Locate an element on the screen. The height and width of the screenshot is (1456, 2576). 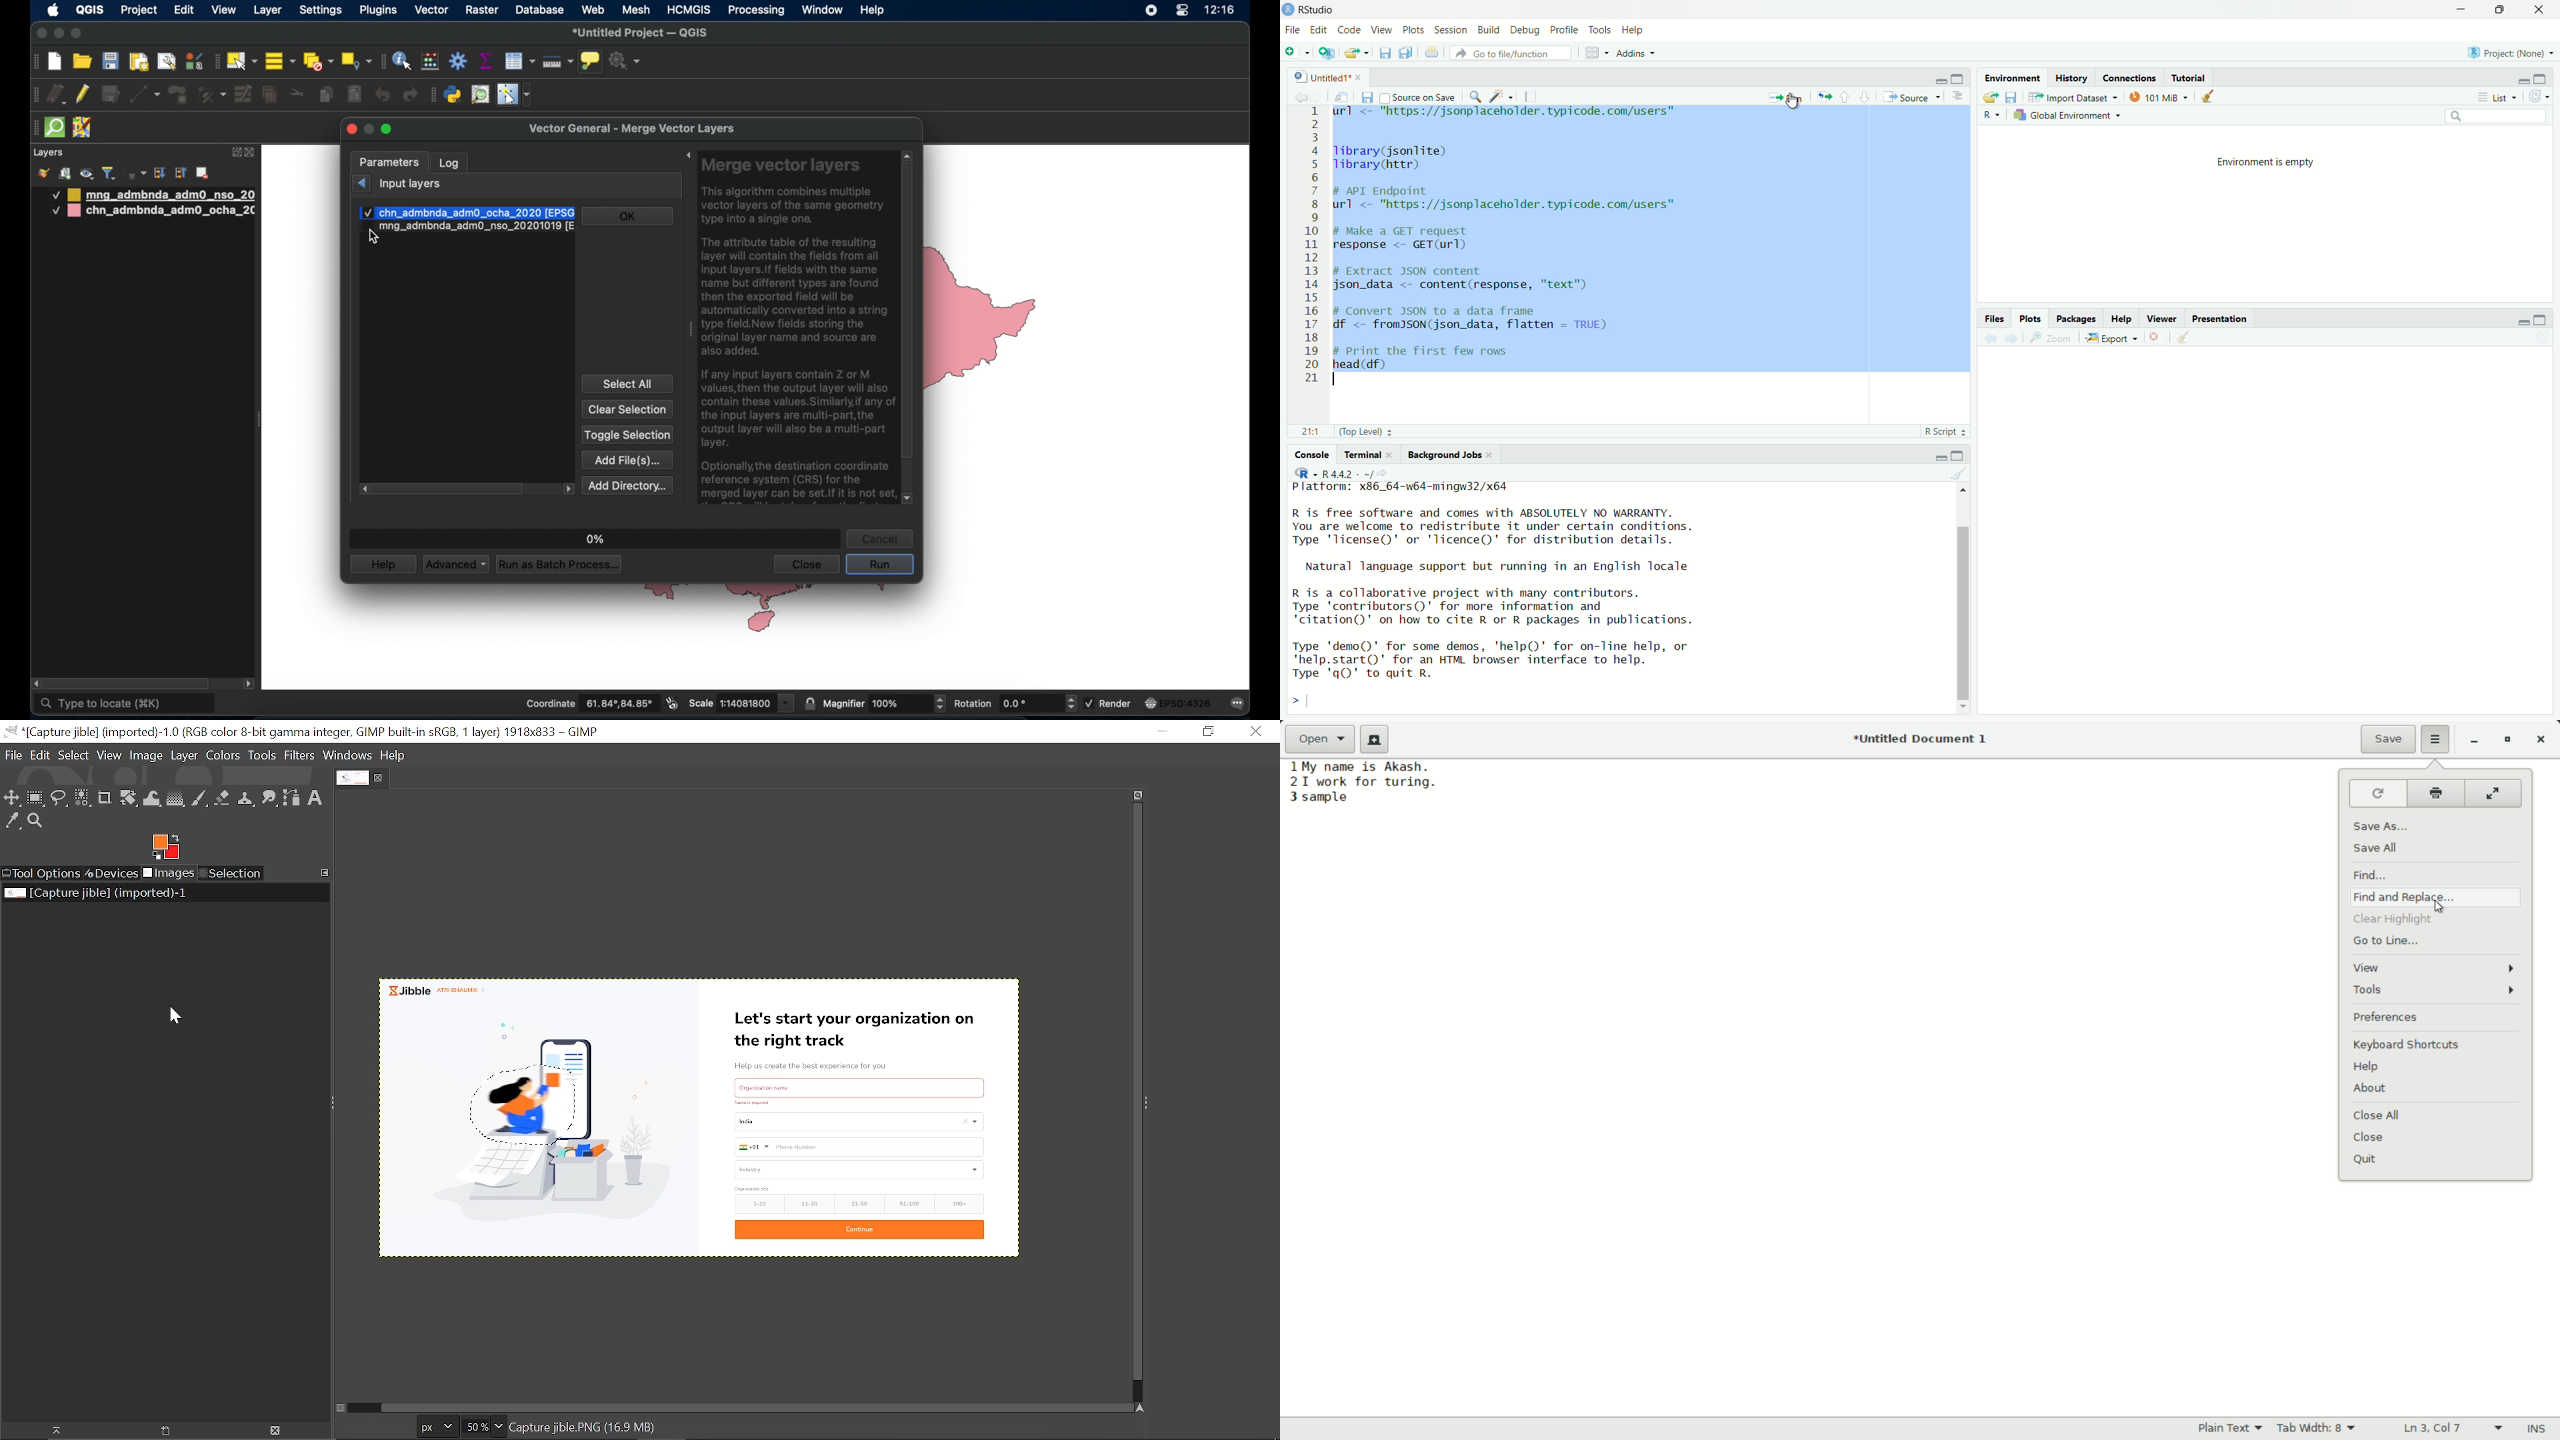
no action selected is located at coordinates (625, 61).